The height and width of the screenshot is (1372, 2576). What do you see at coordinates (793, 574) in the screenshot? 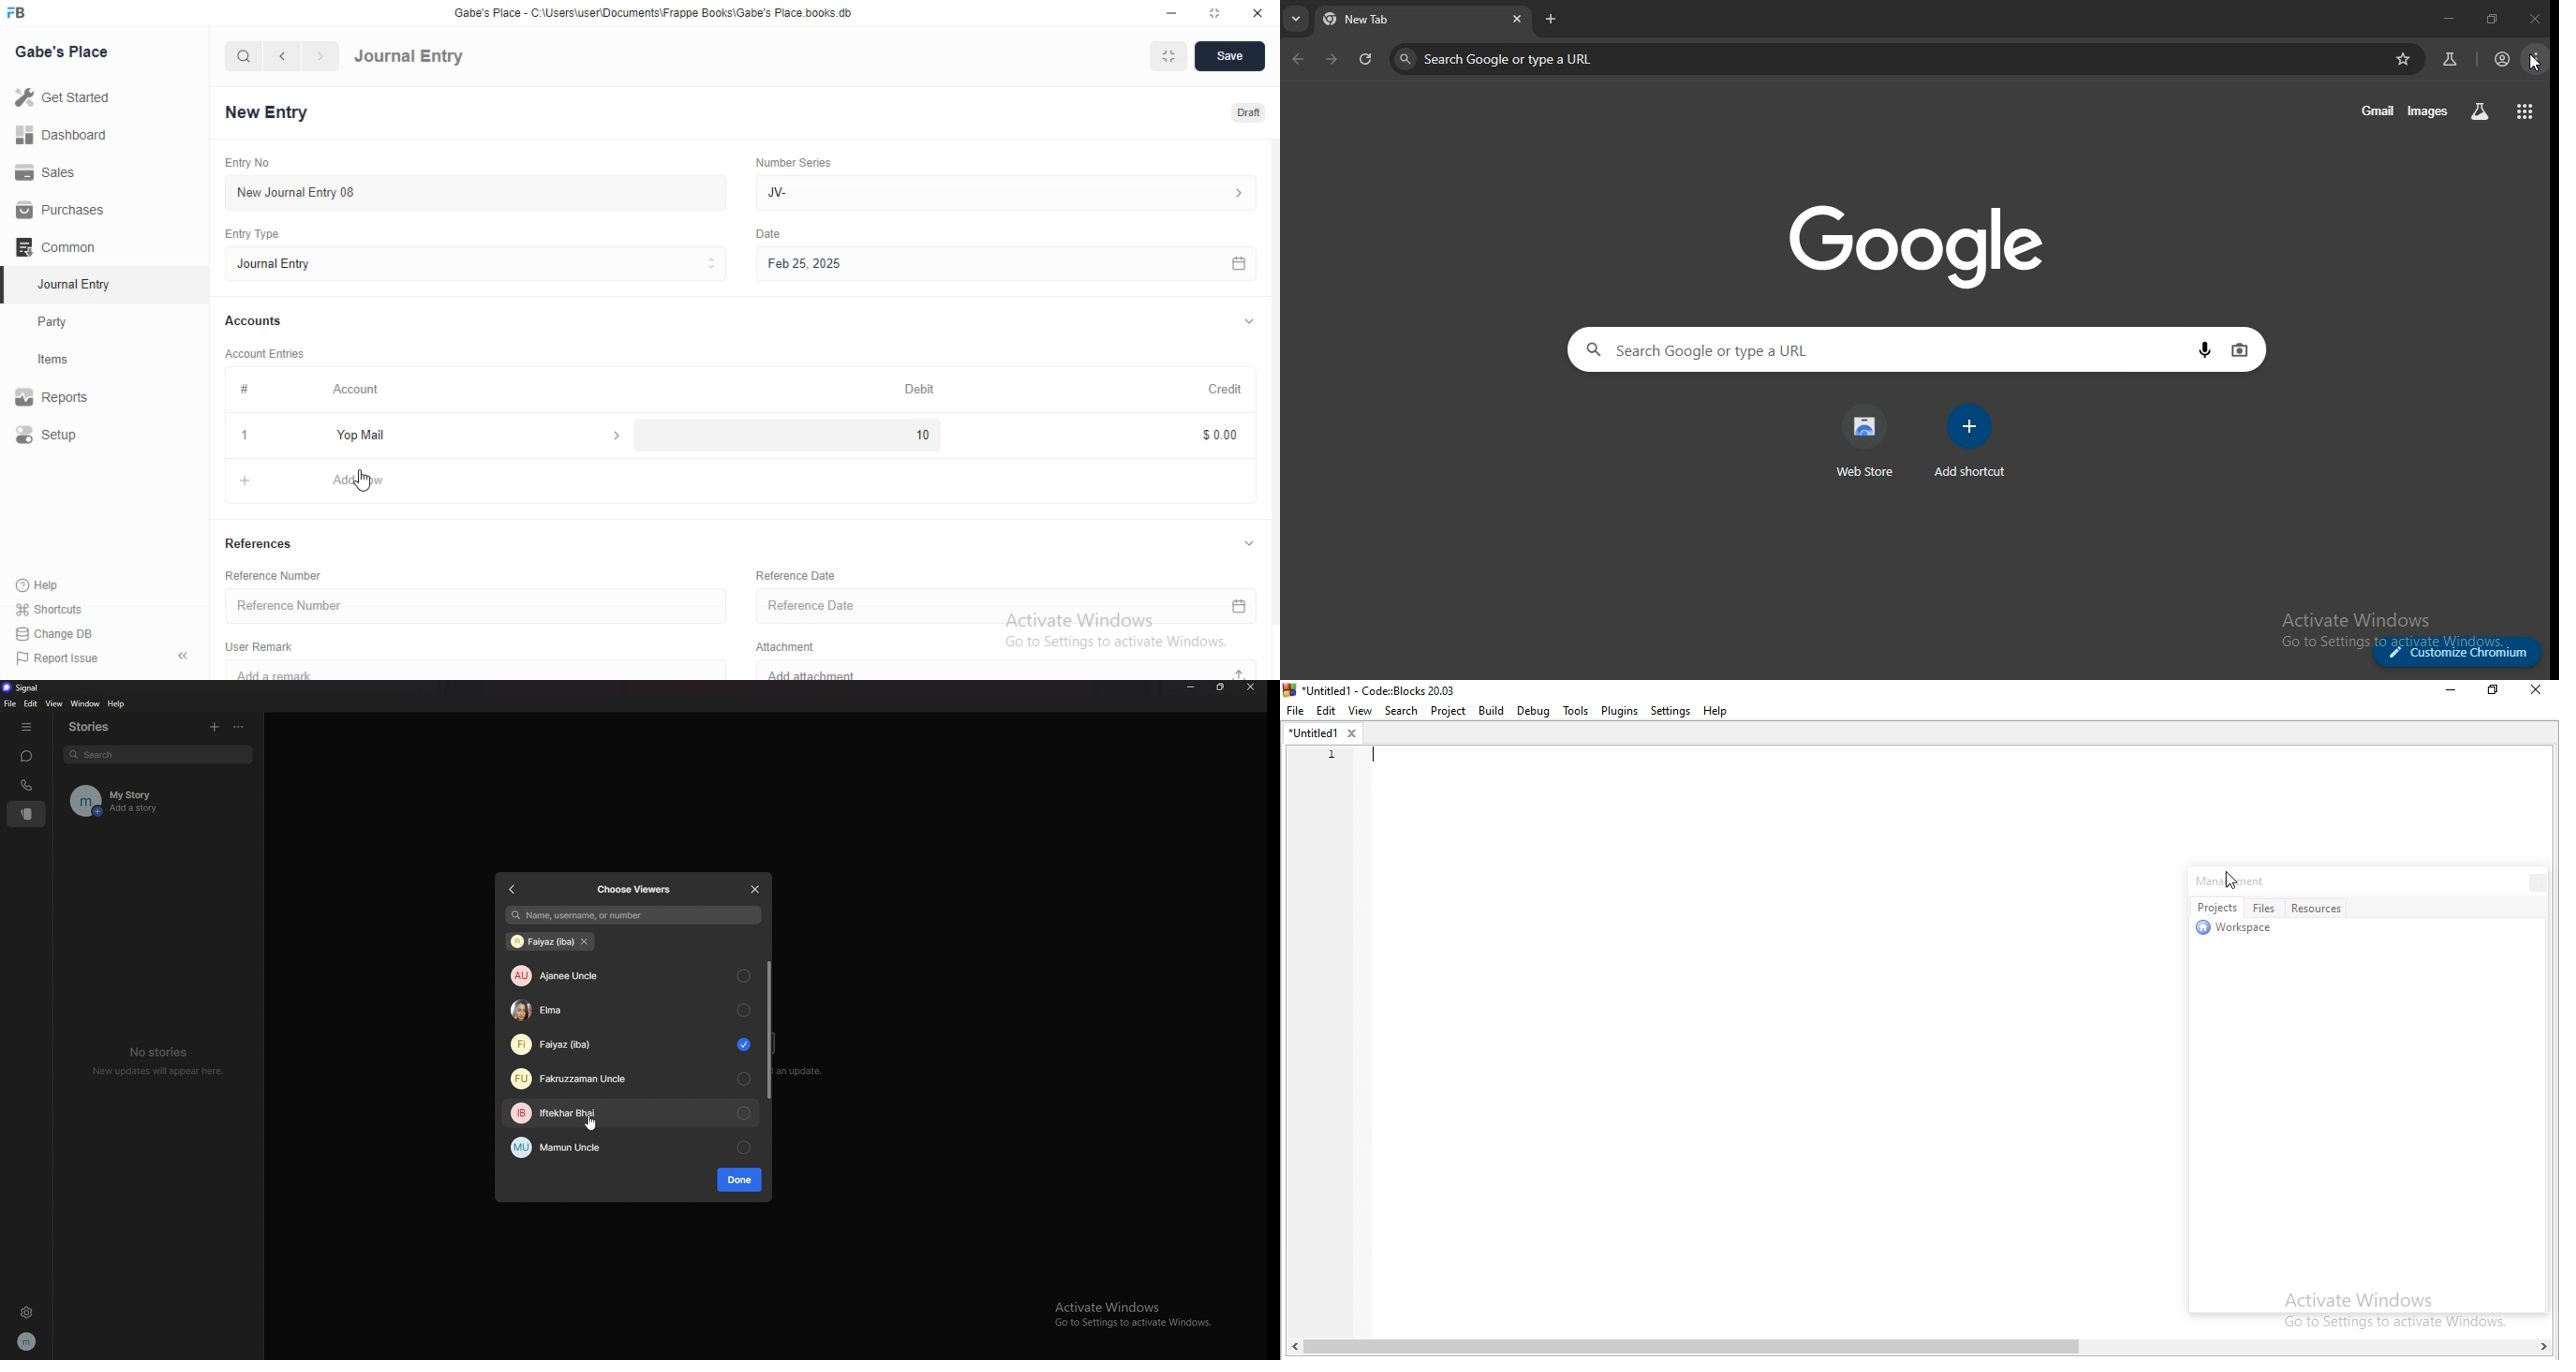
I see `Reference Date` at bounding box center [793, 574].